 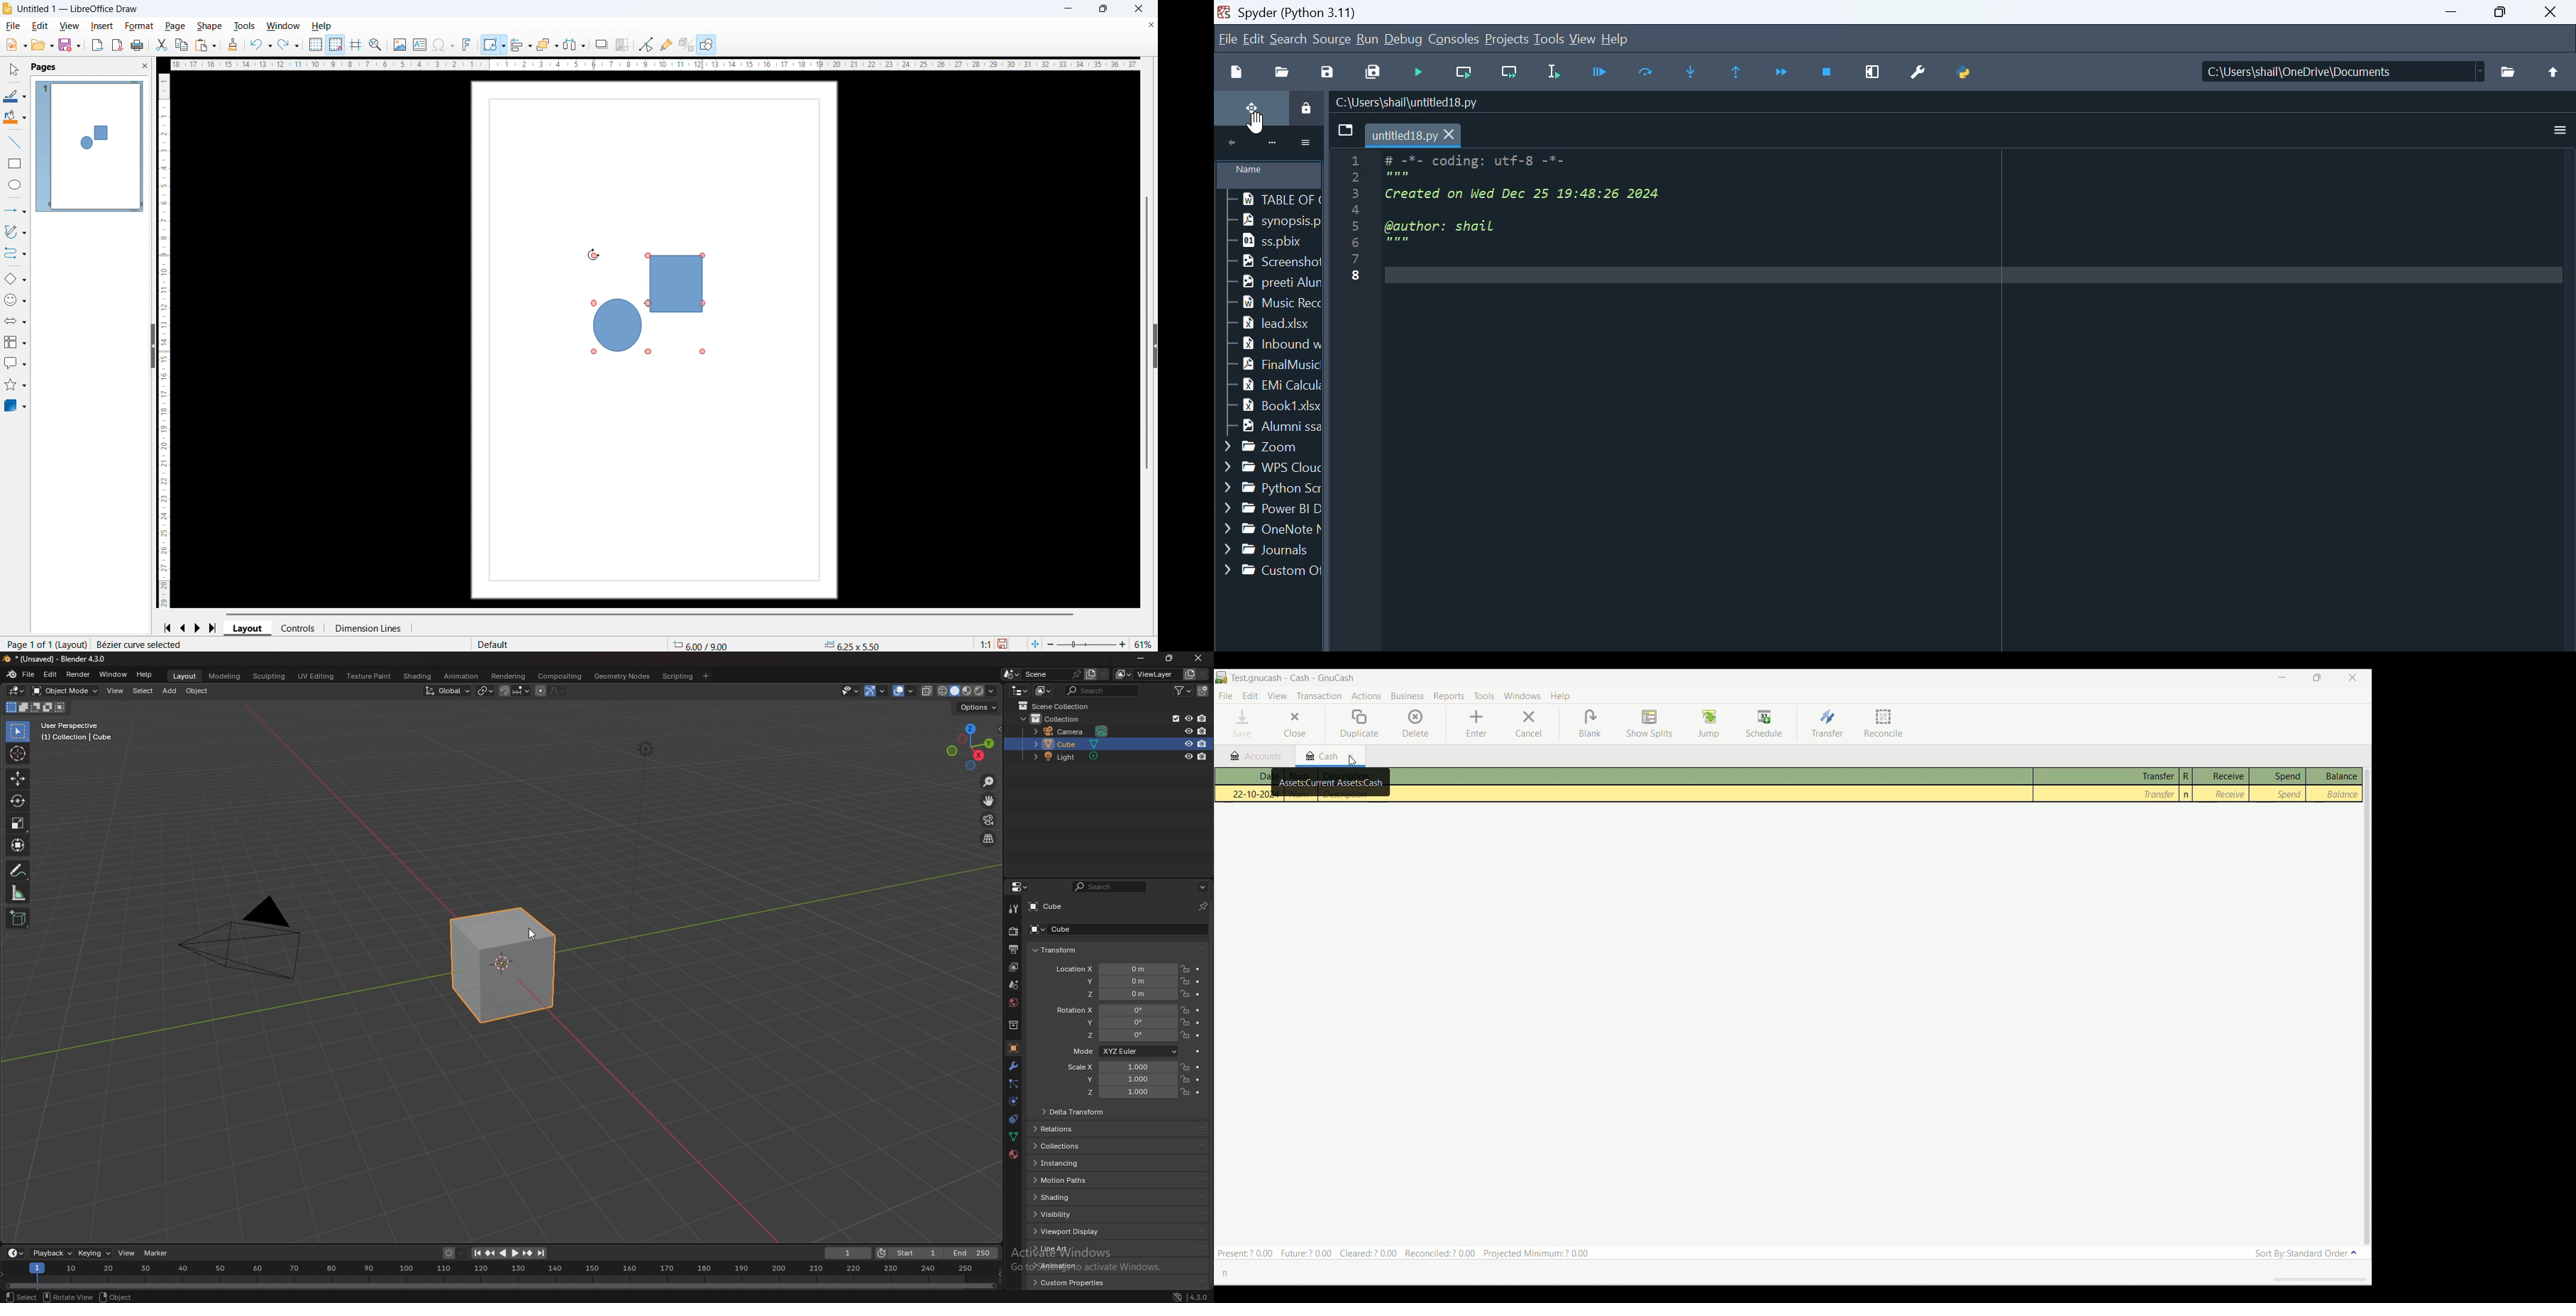 What do you see at coordinates (1015, 1153) in the screenshot?
I see `material` at bounding box center [1015, 1153].